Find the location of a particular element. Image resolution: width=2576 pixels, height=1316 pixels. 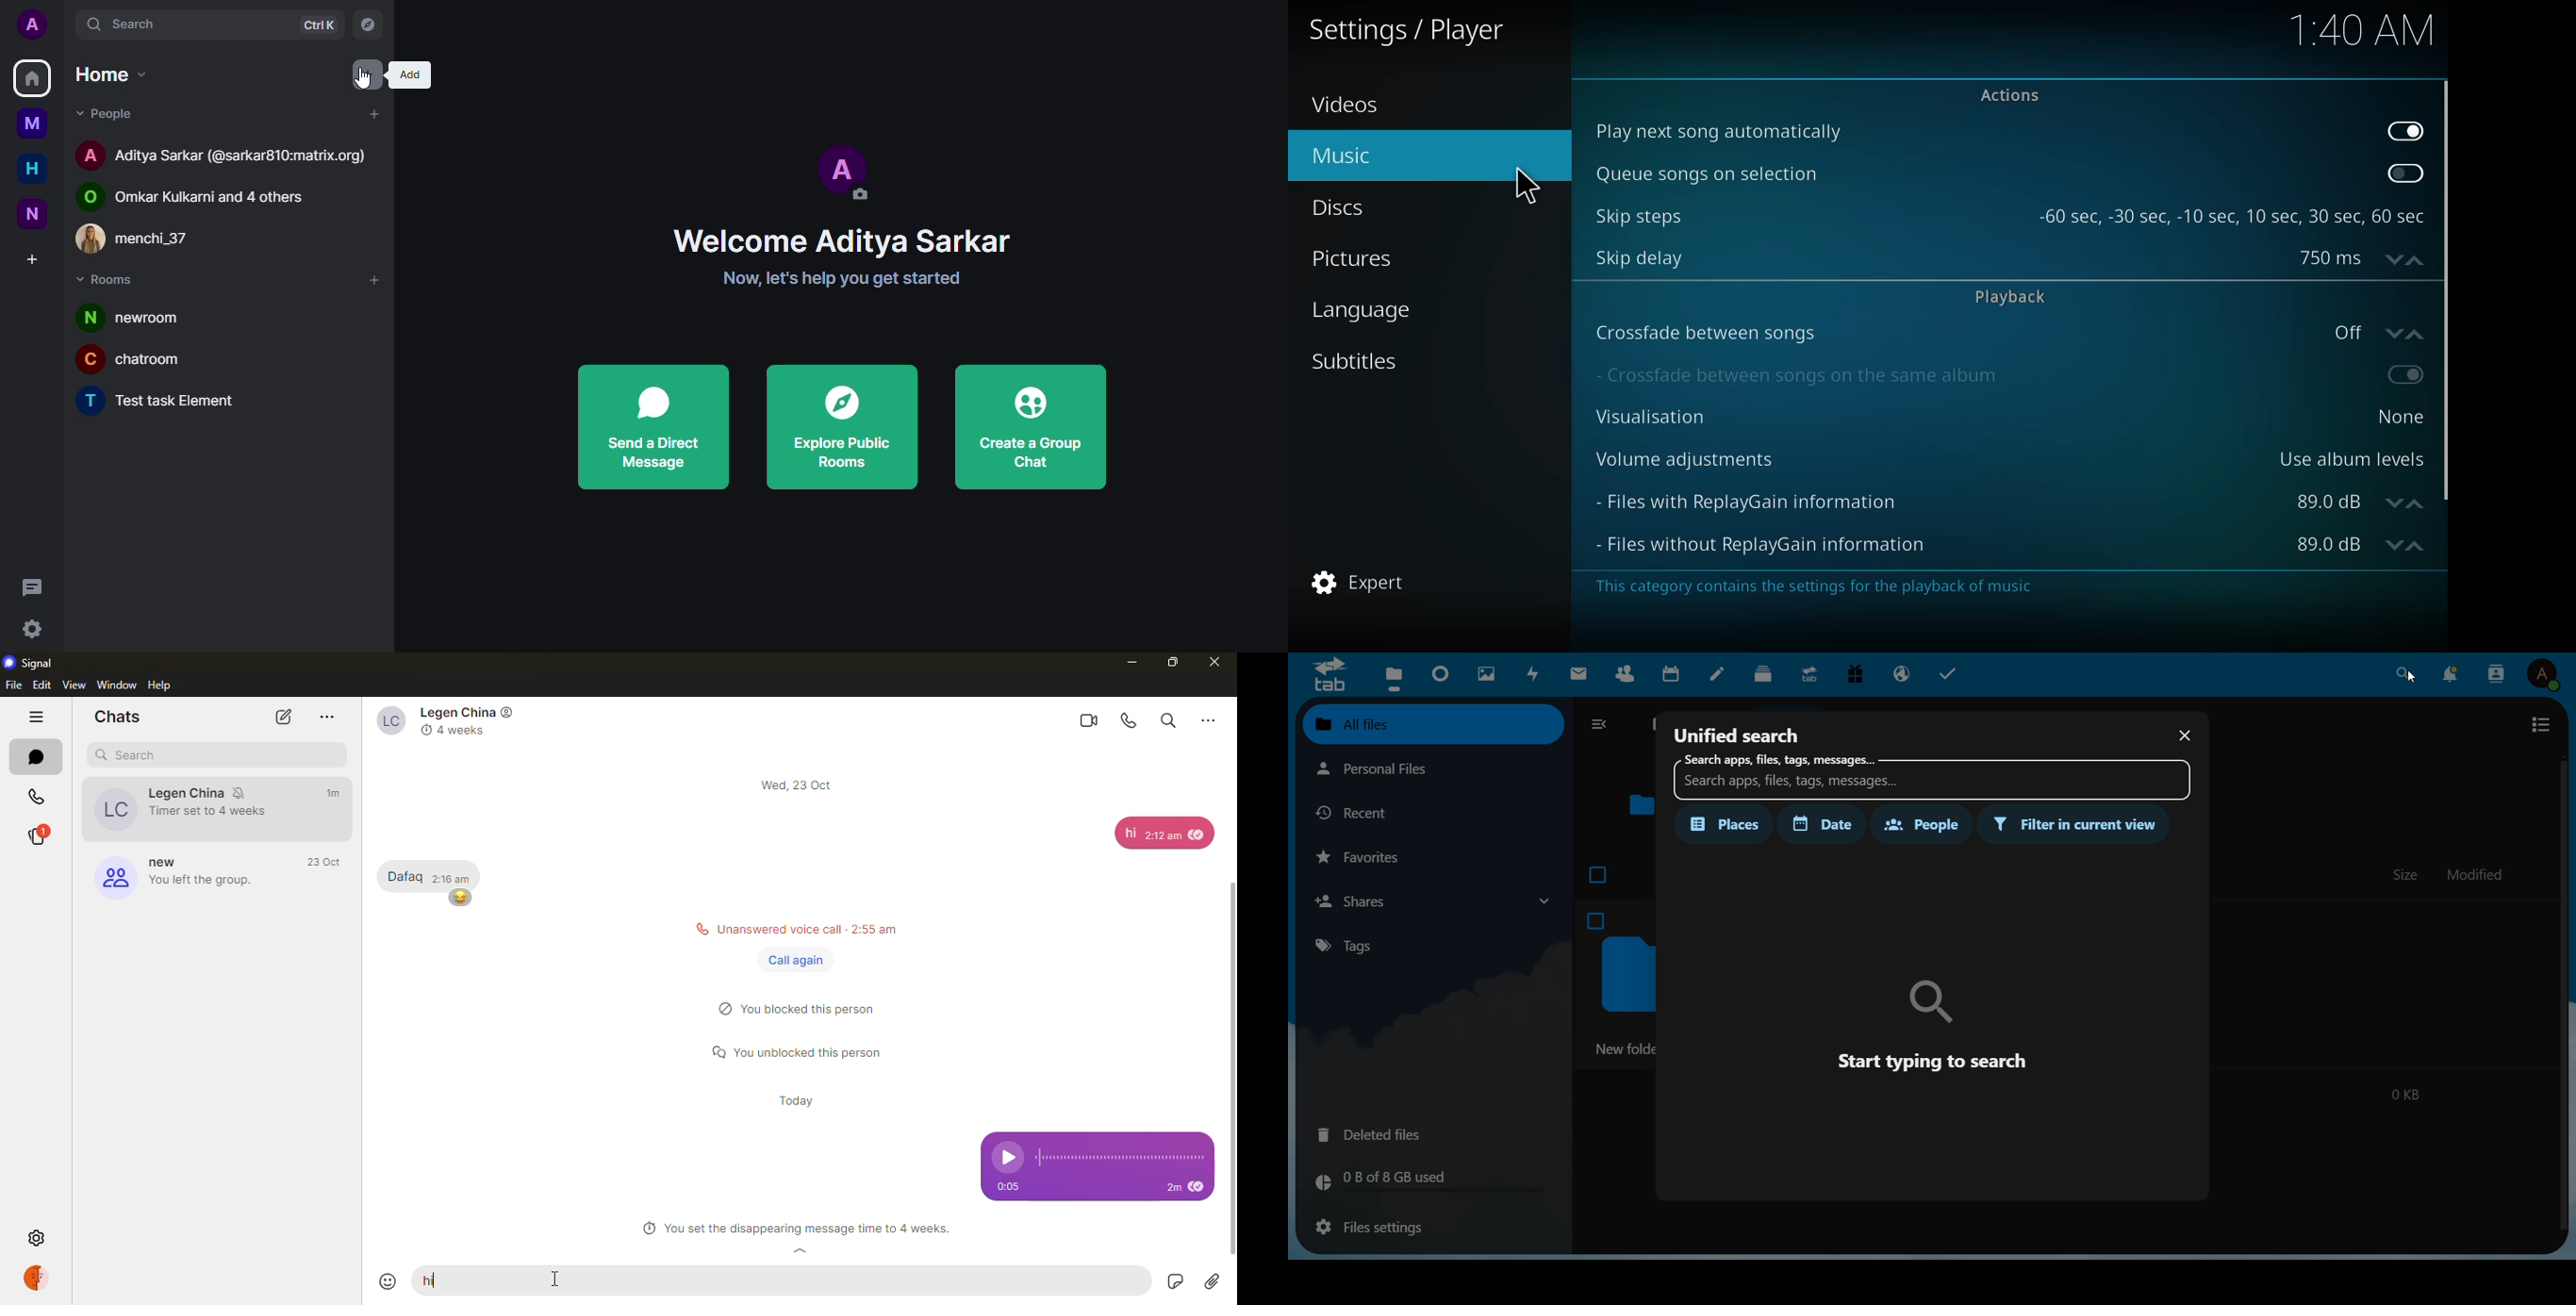

enabled is located at coordinates (2405, 131).